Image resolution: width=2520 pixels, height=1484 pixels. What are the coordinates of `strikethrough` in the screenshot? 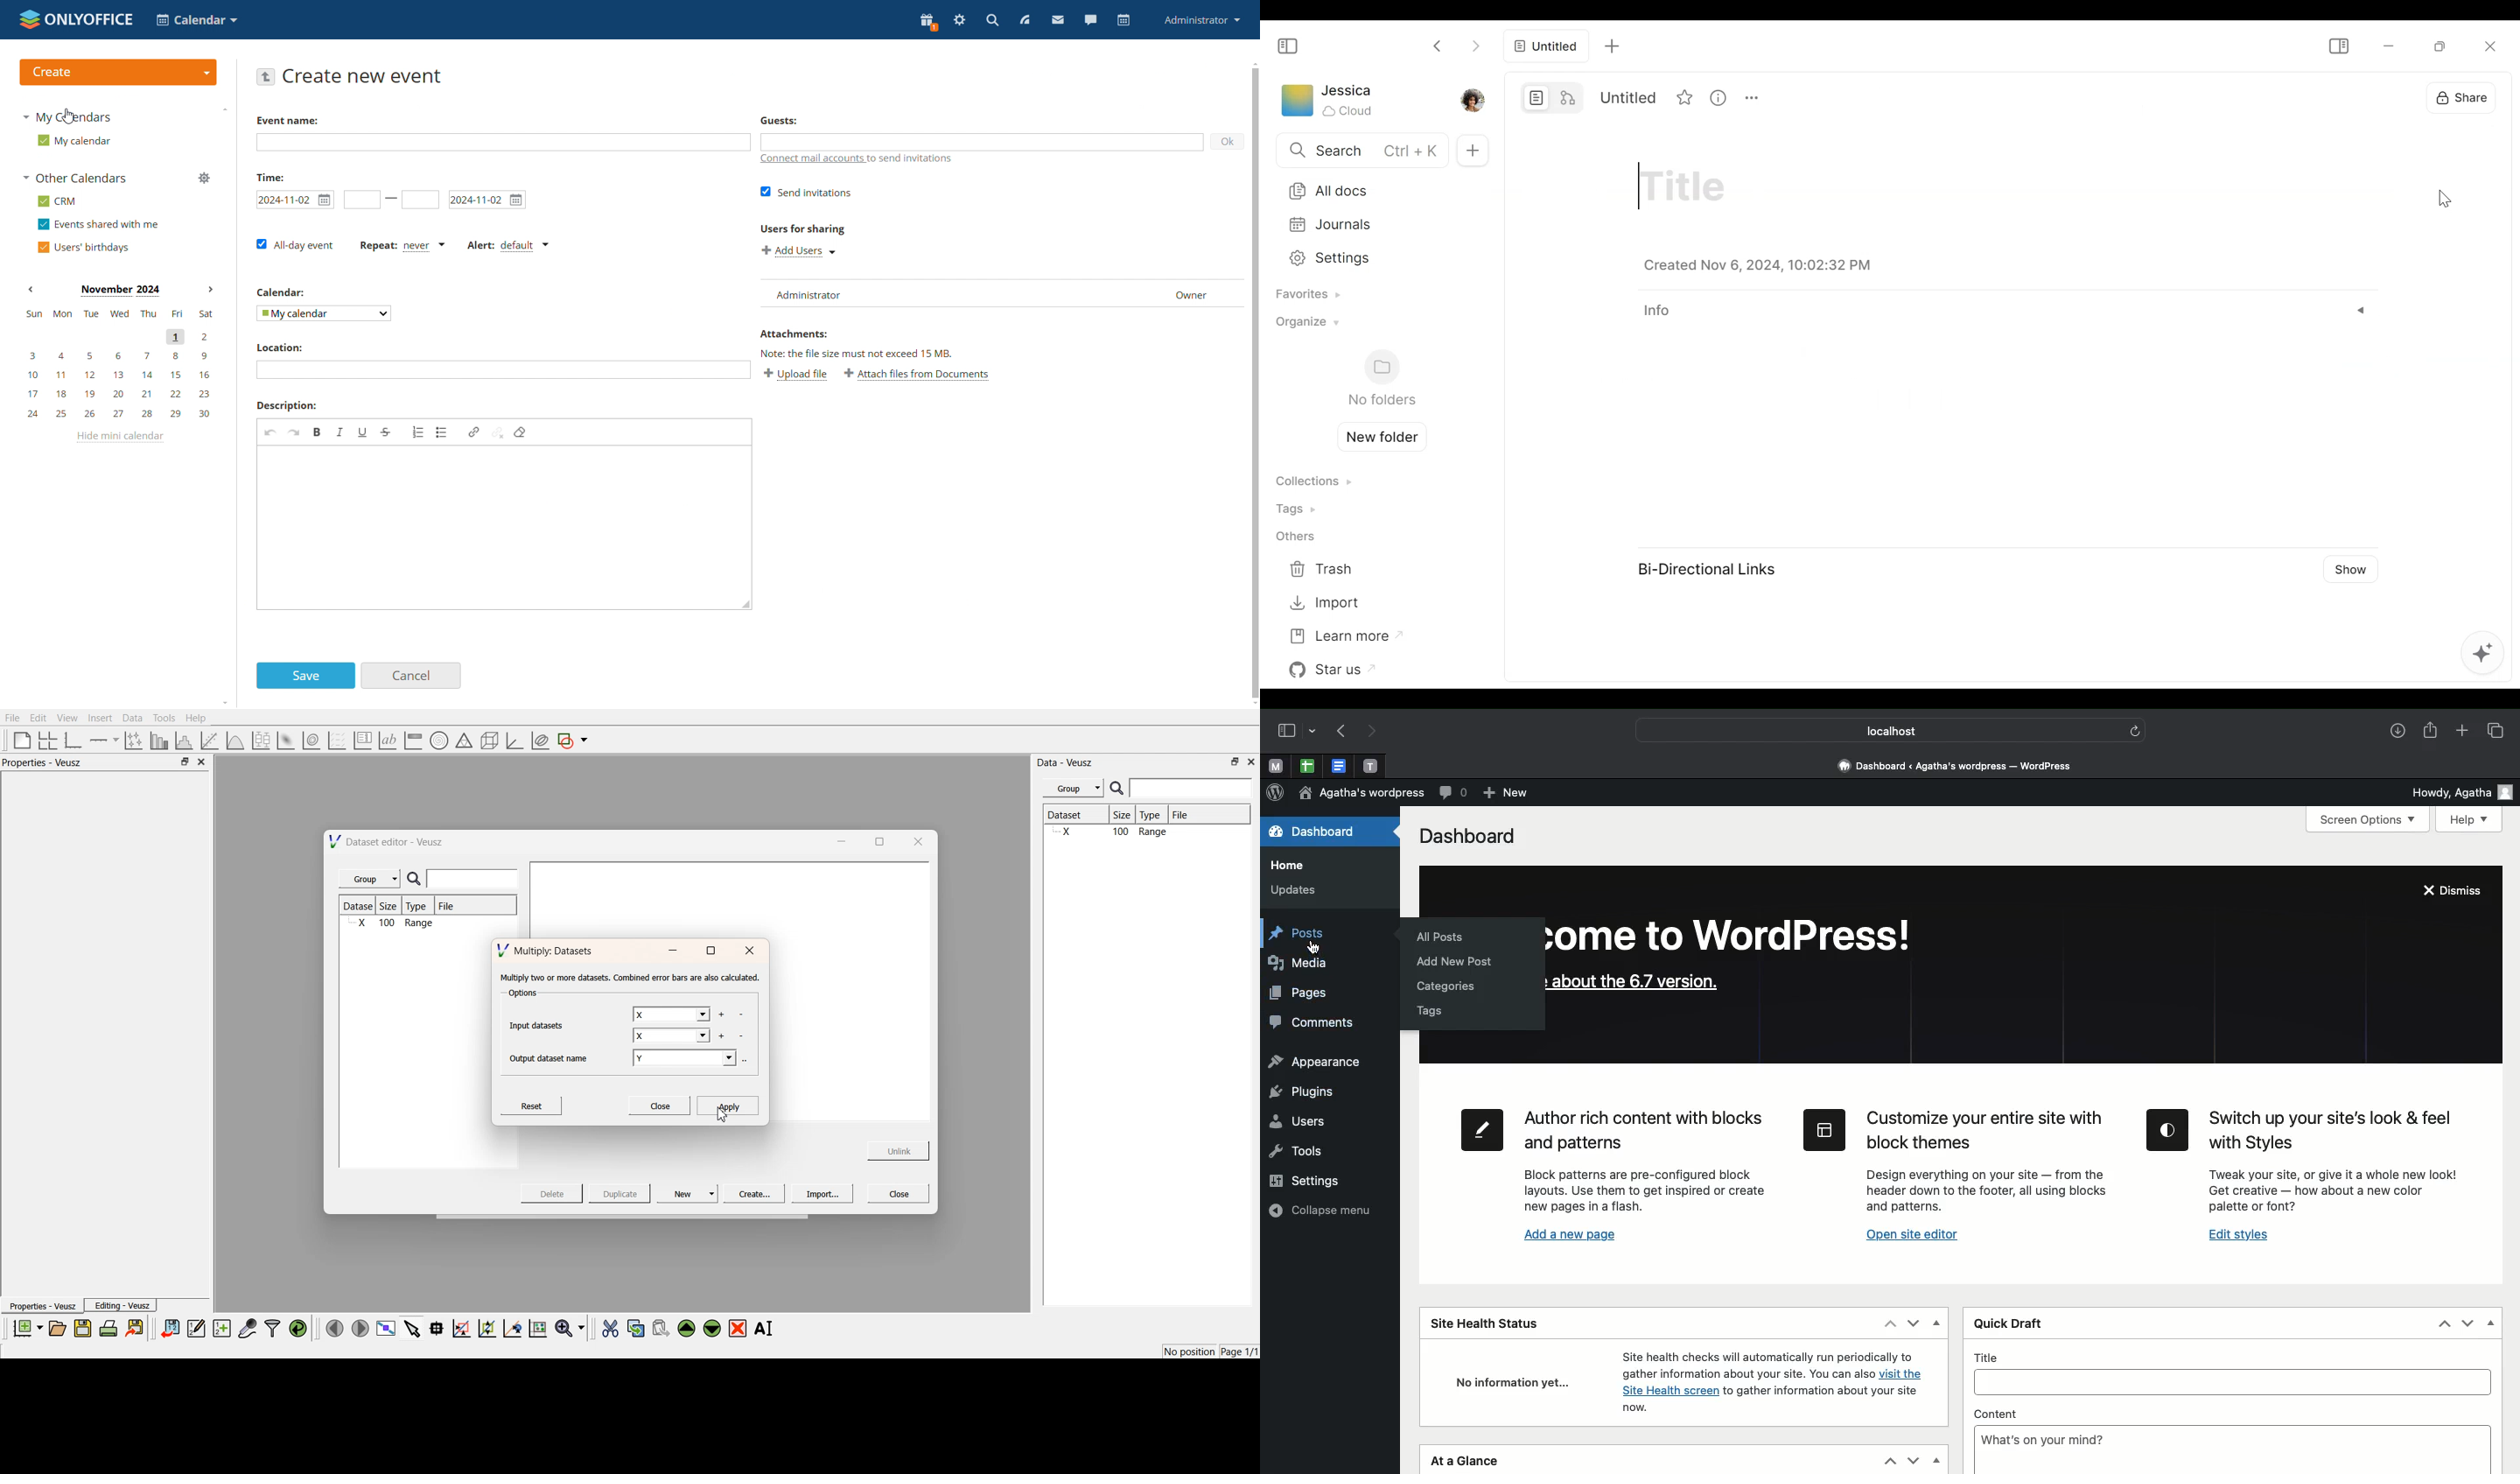 It's located at (386, 432).